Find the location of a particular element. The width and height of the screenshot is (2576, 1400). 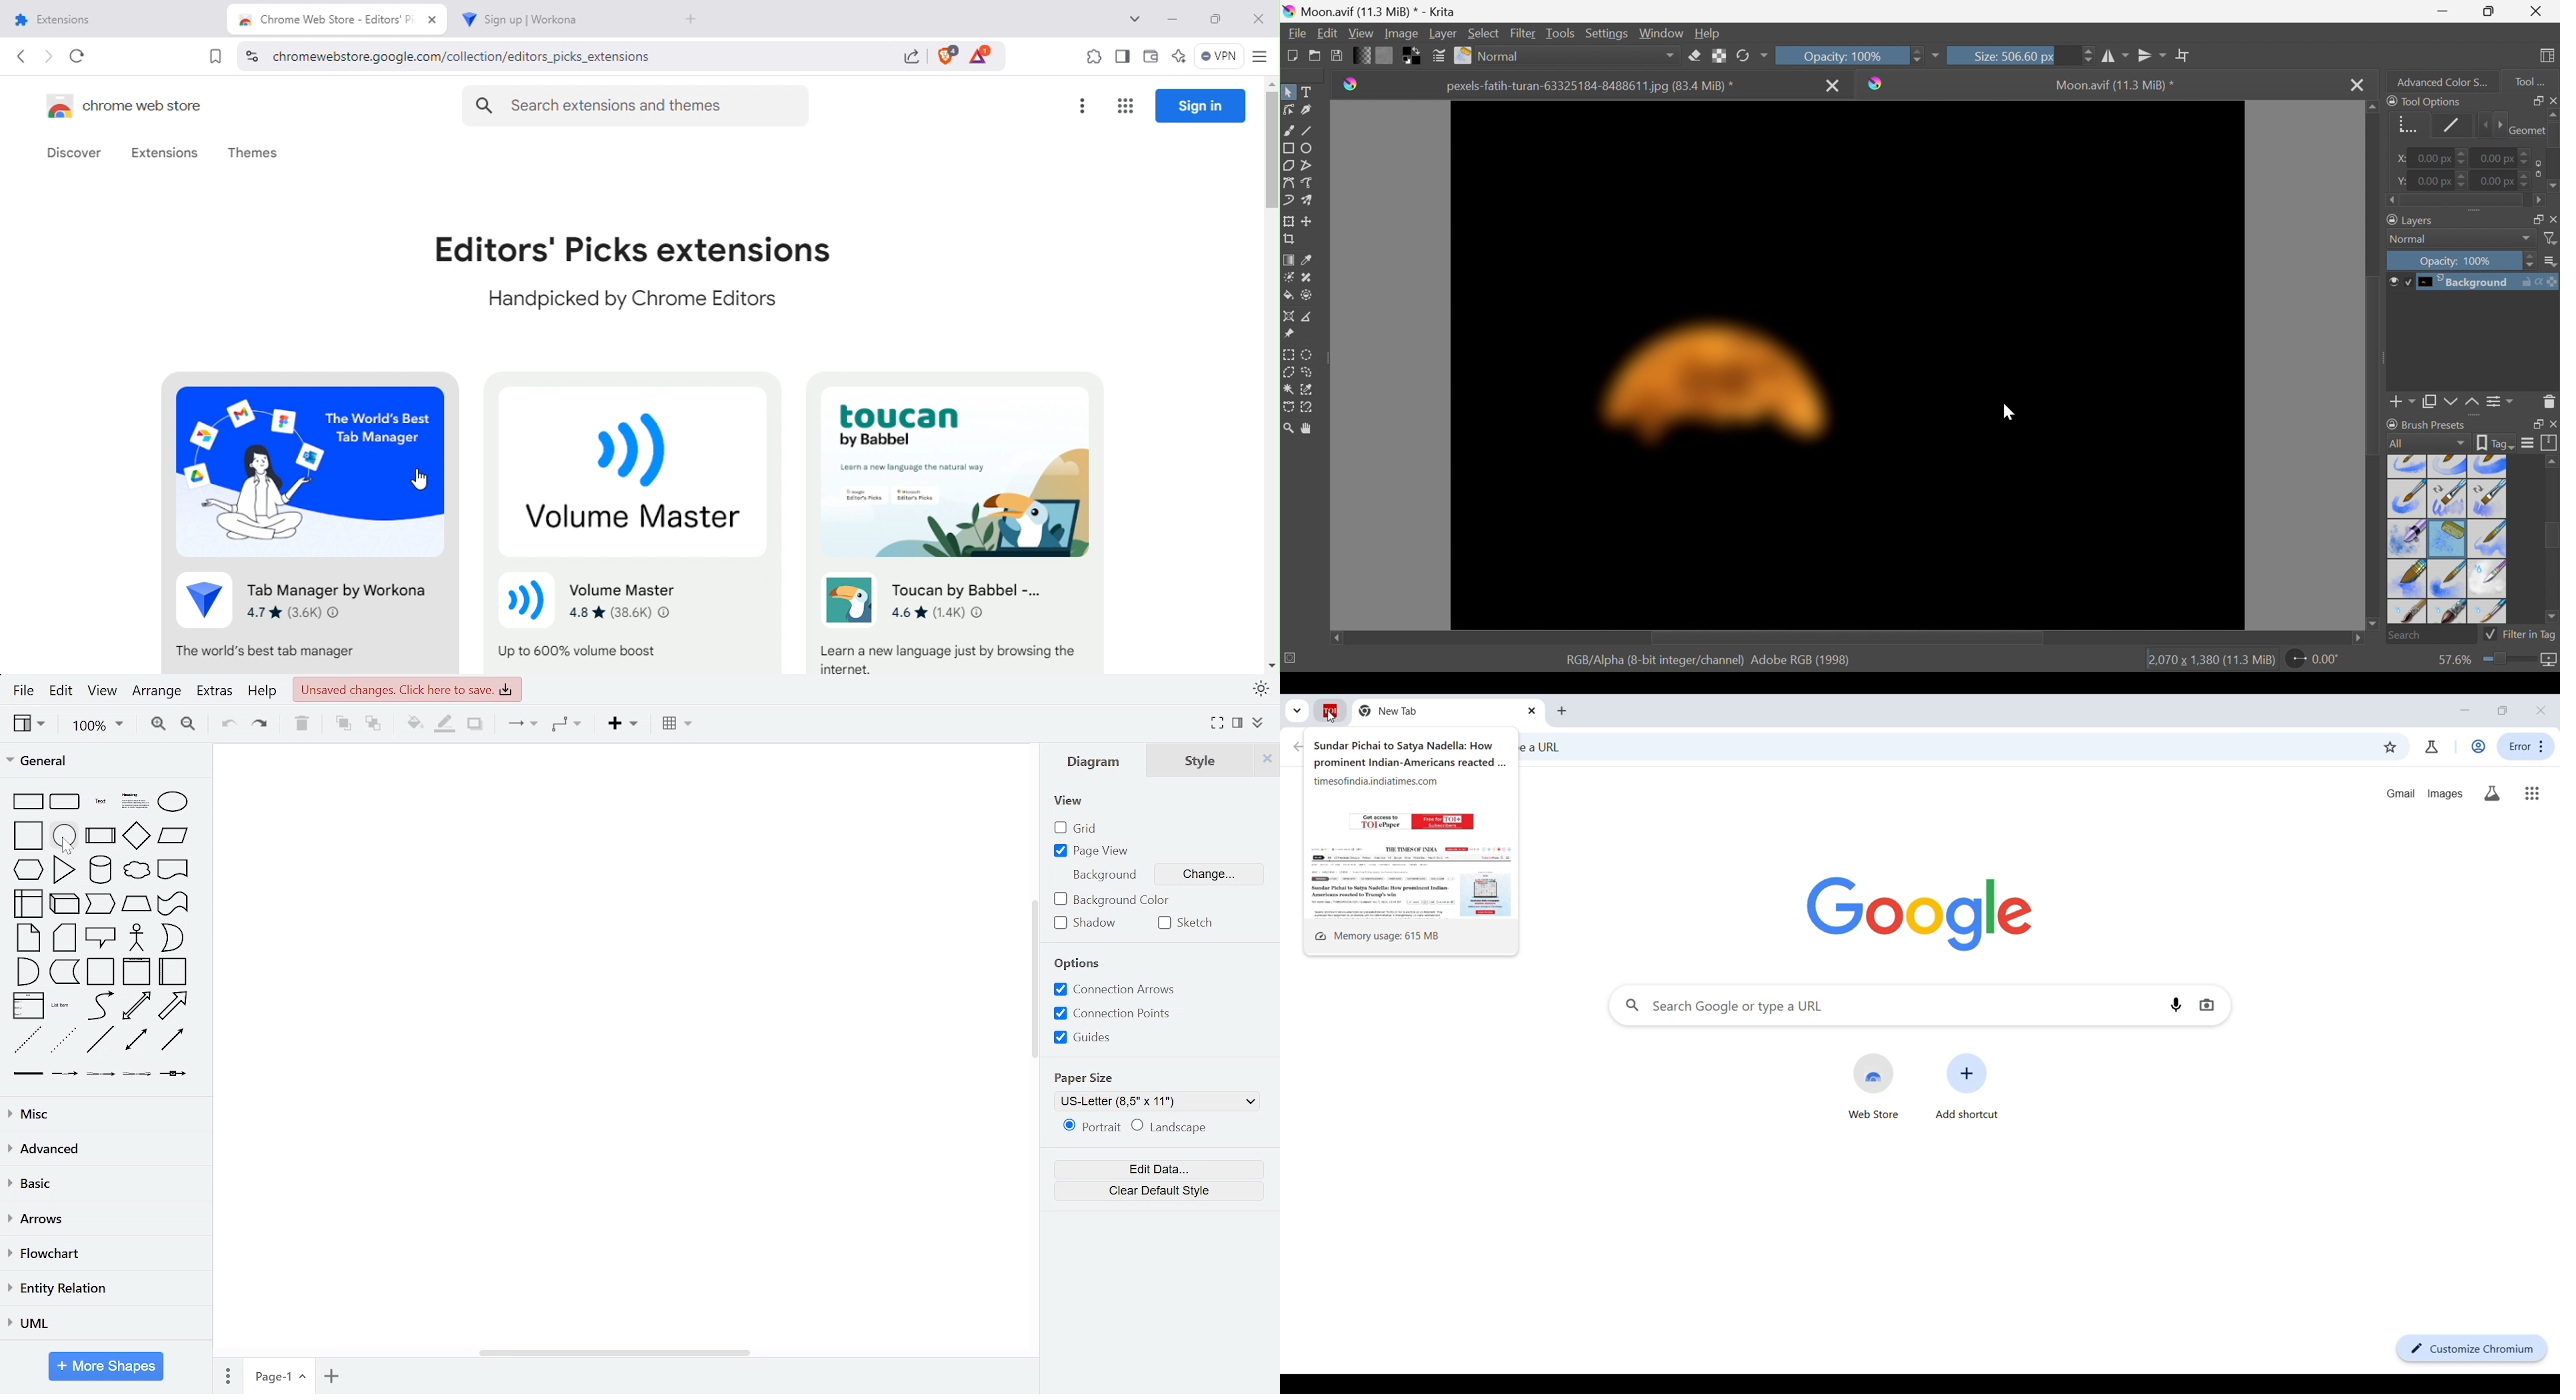

square is located at coordinates (30, 836).